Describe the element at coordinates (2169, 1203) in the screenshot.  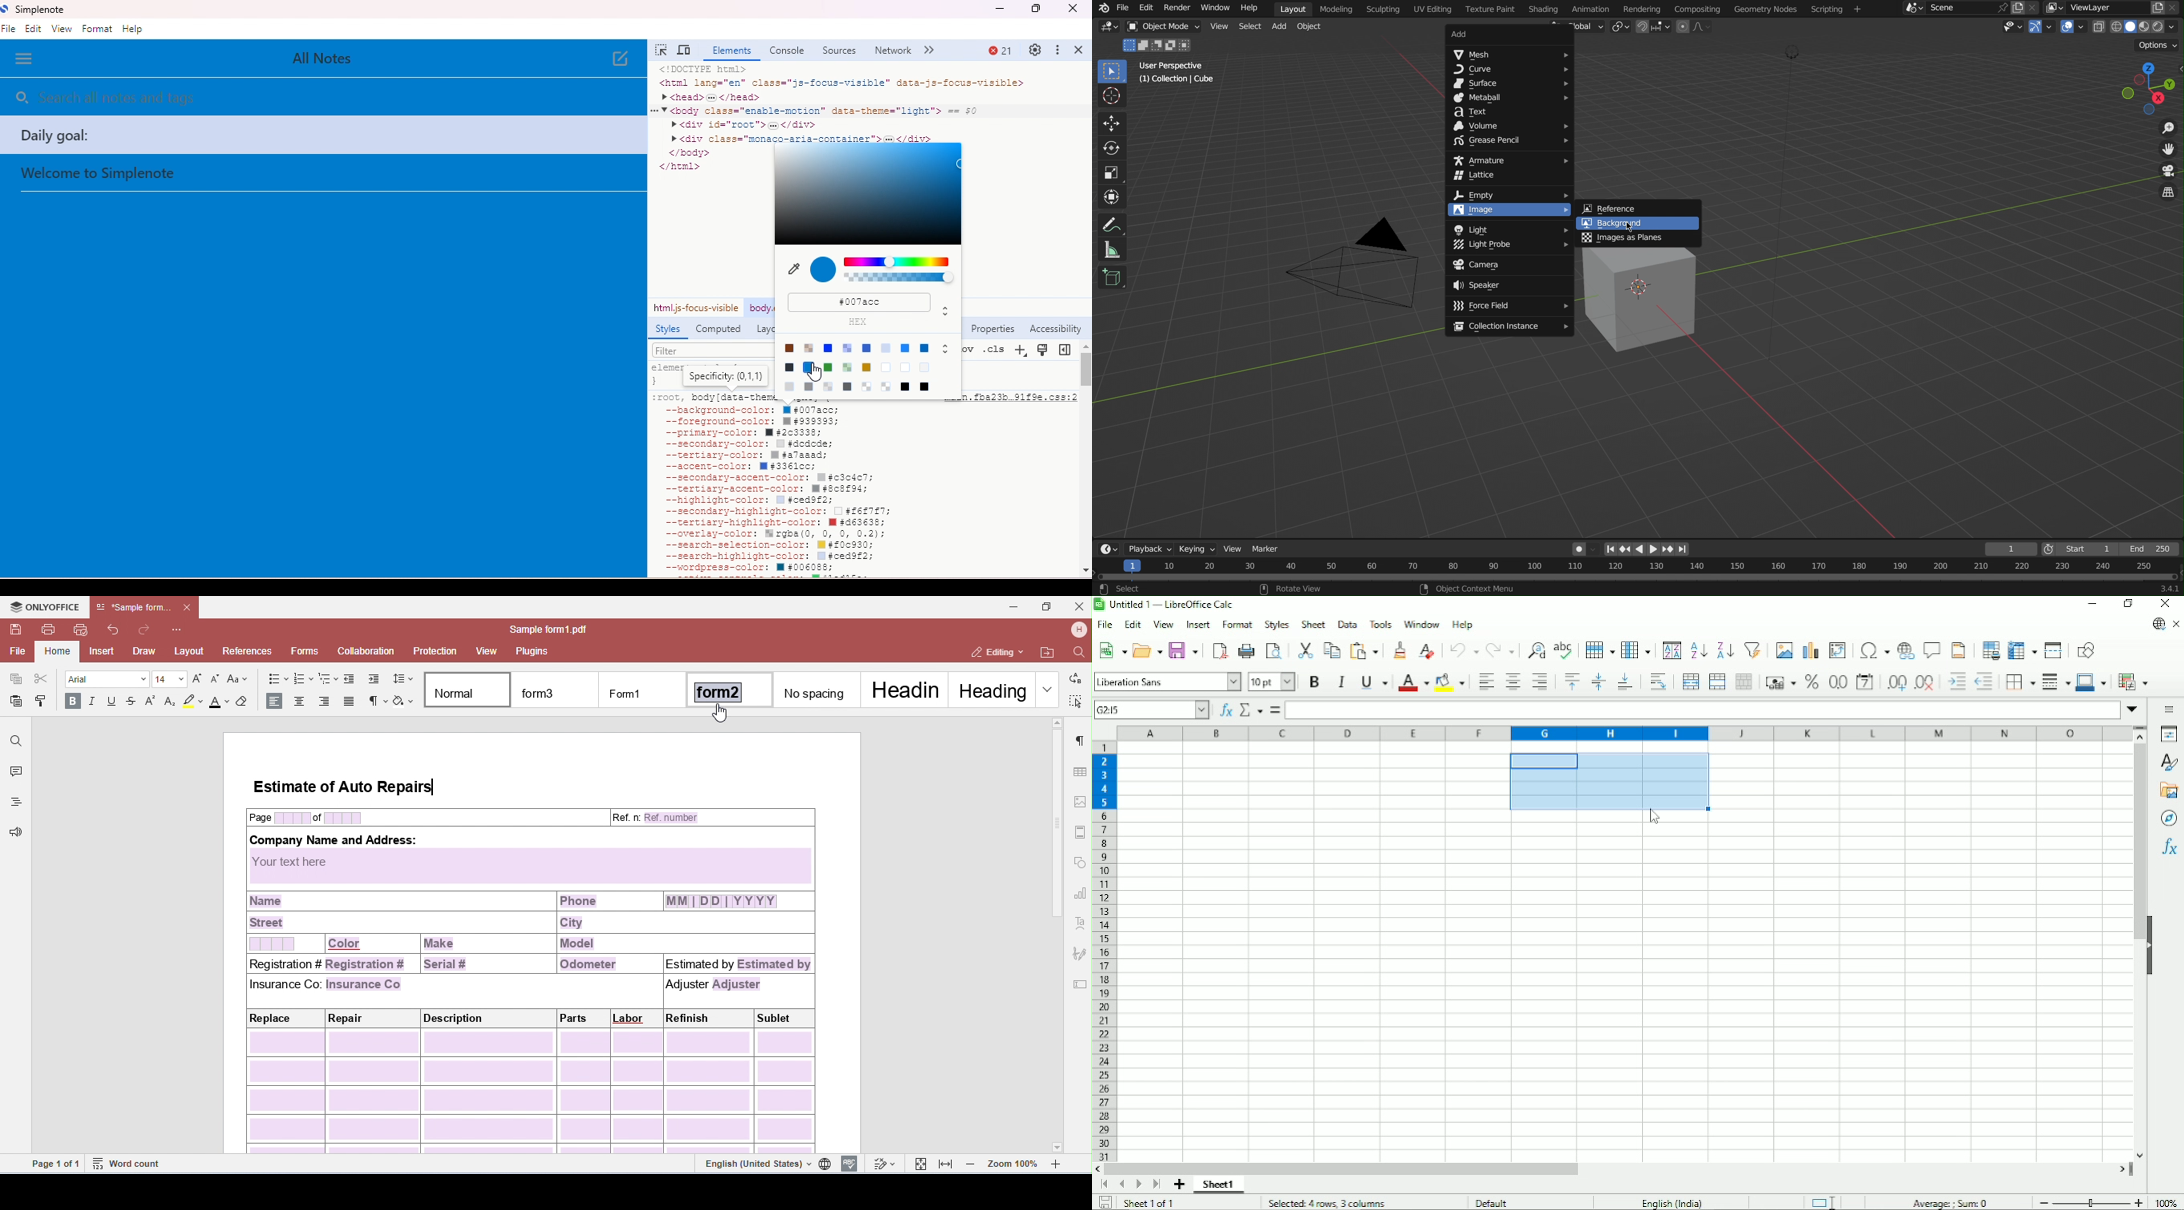
I see `Zoom factor` at that location.